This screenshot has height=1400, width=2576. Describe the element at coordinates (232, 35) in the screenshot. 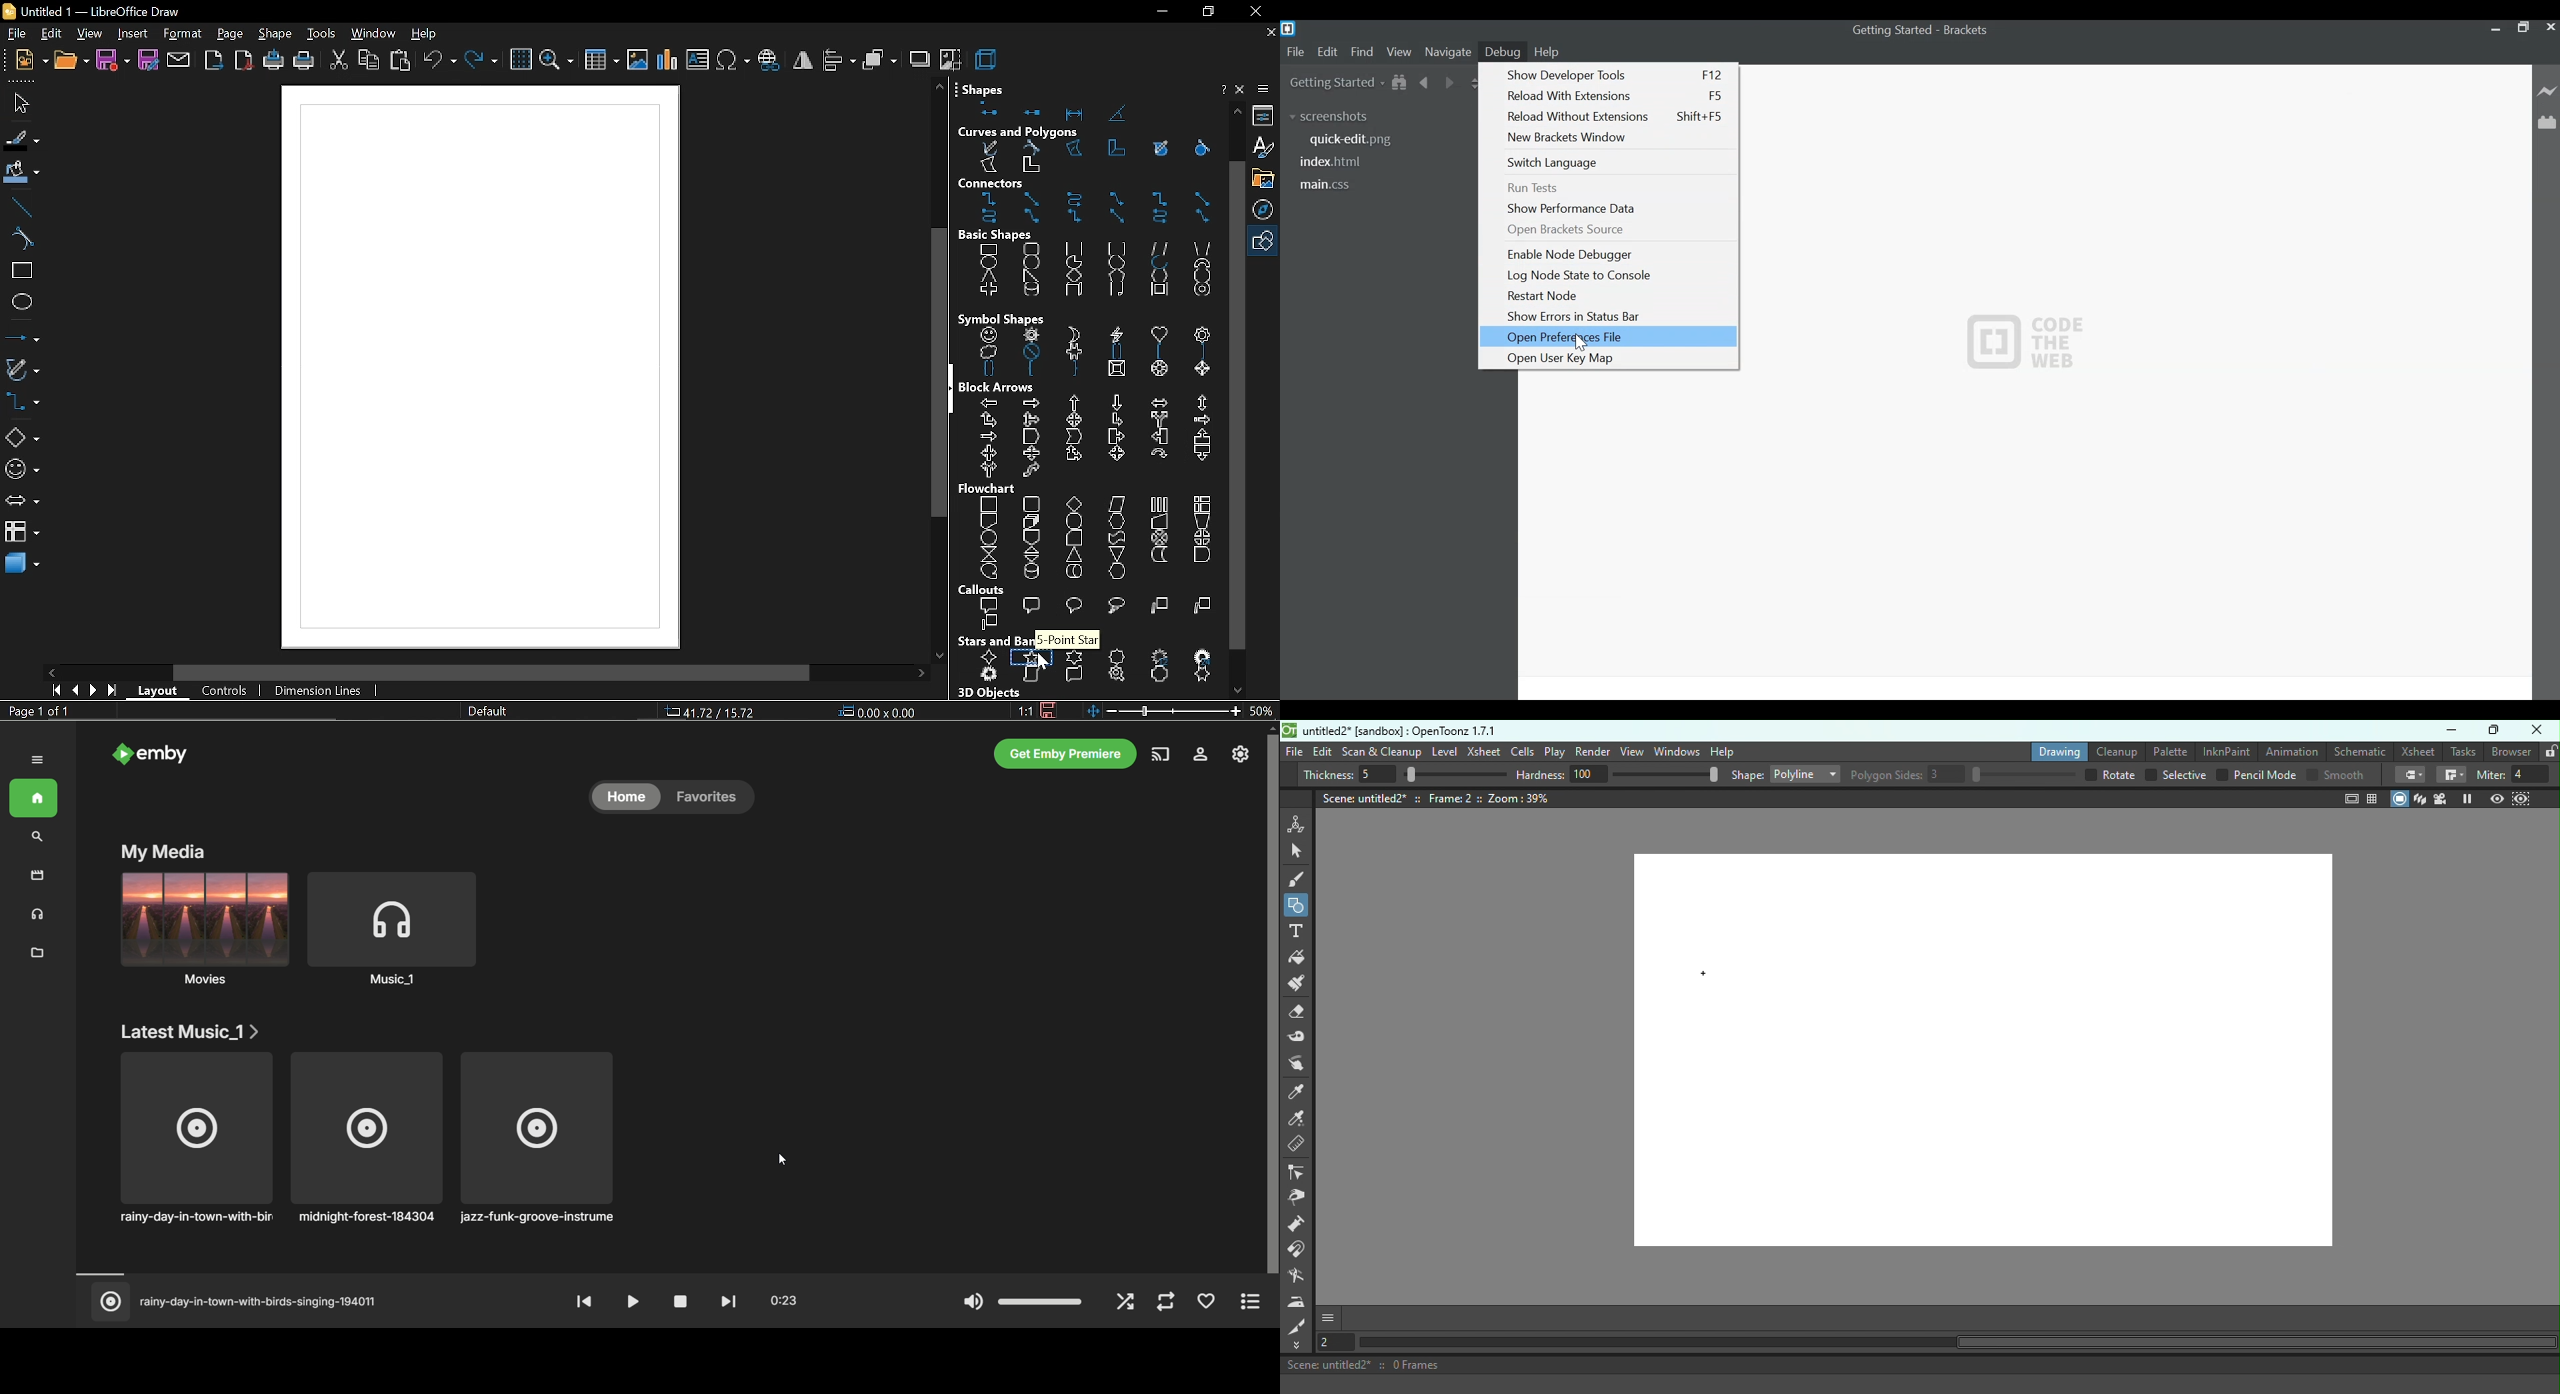

I see `page` at that location.